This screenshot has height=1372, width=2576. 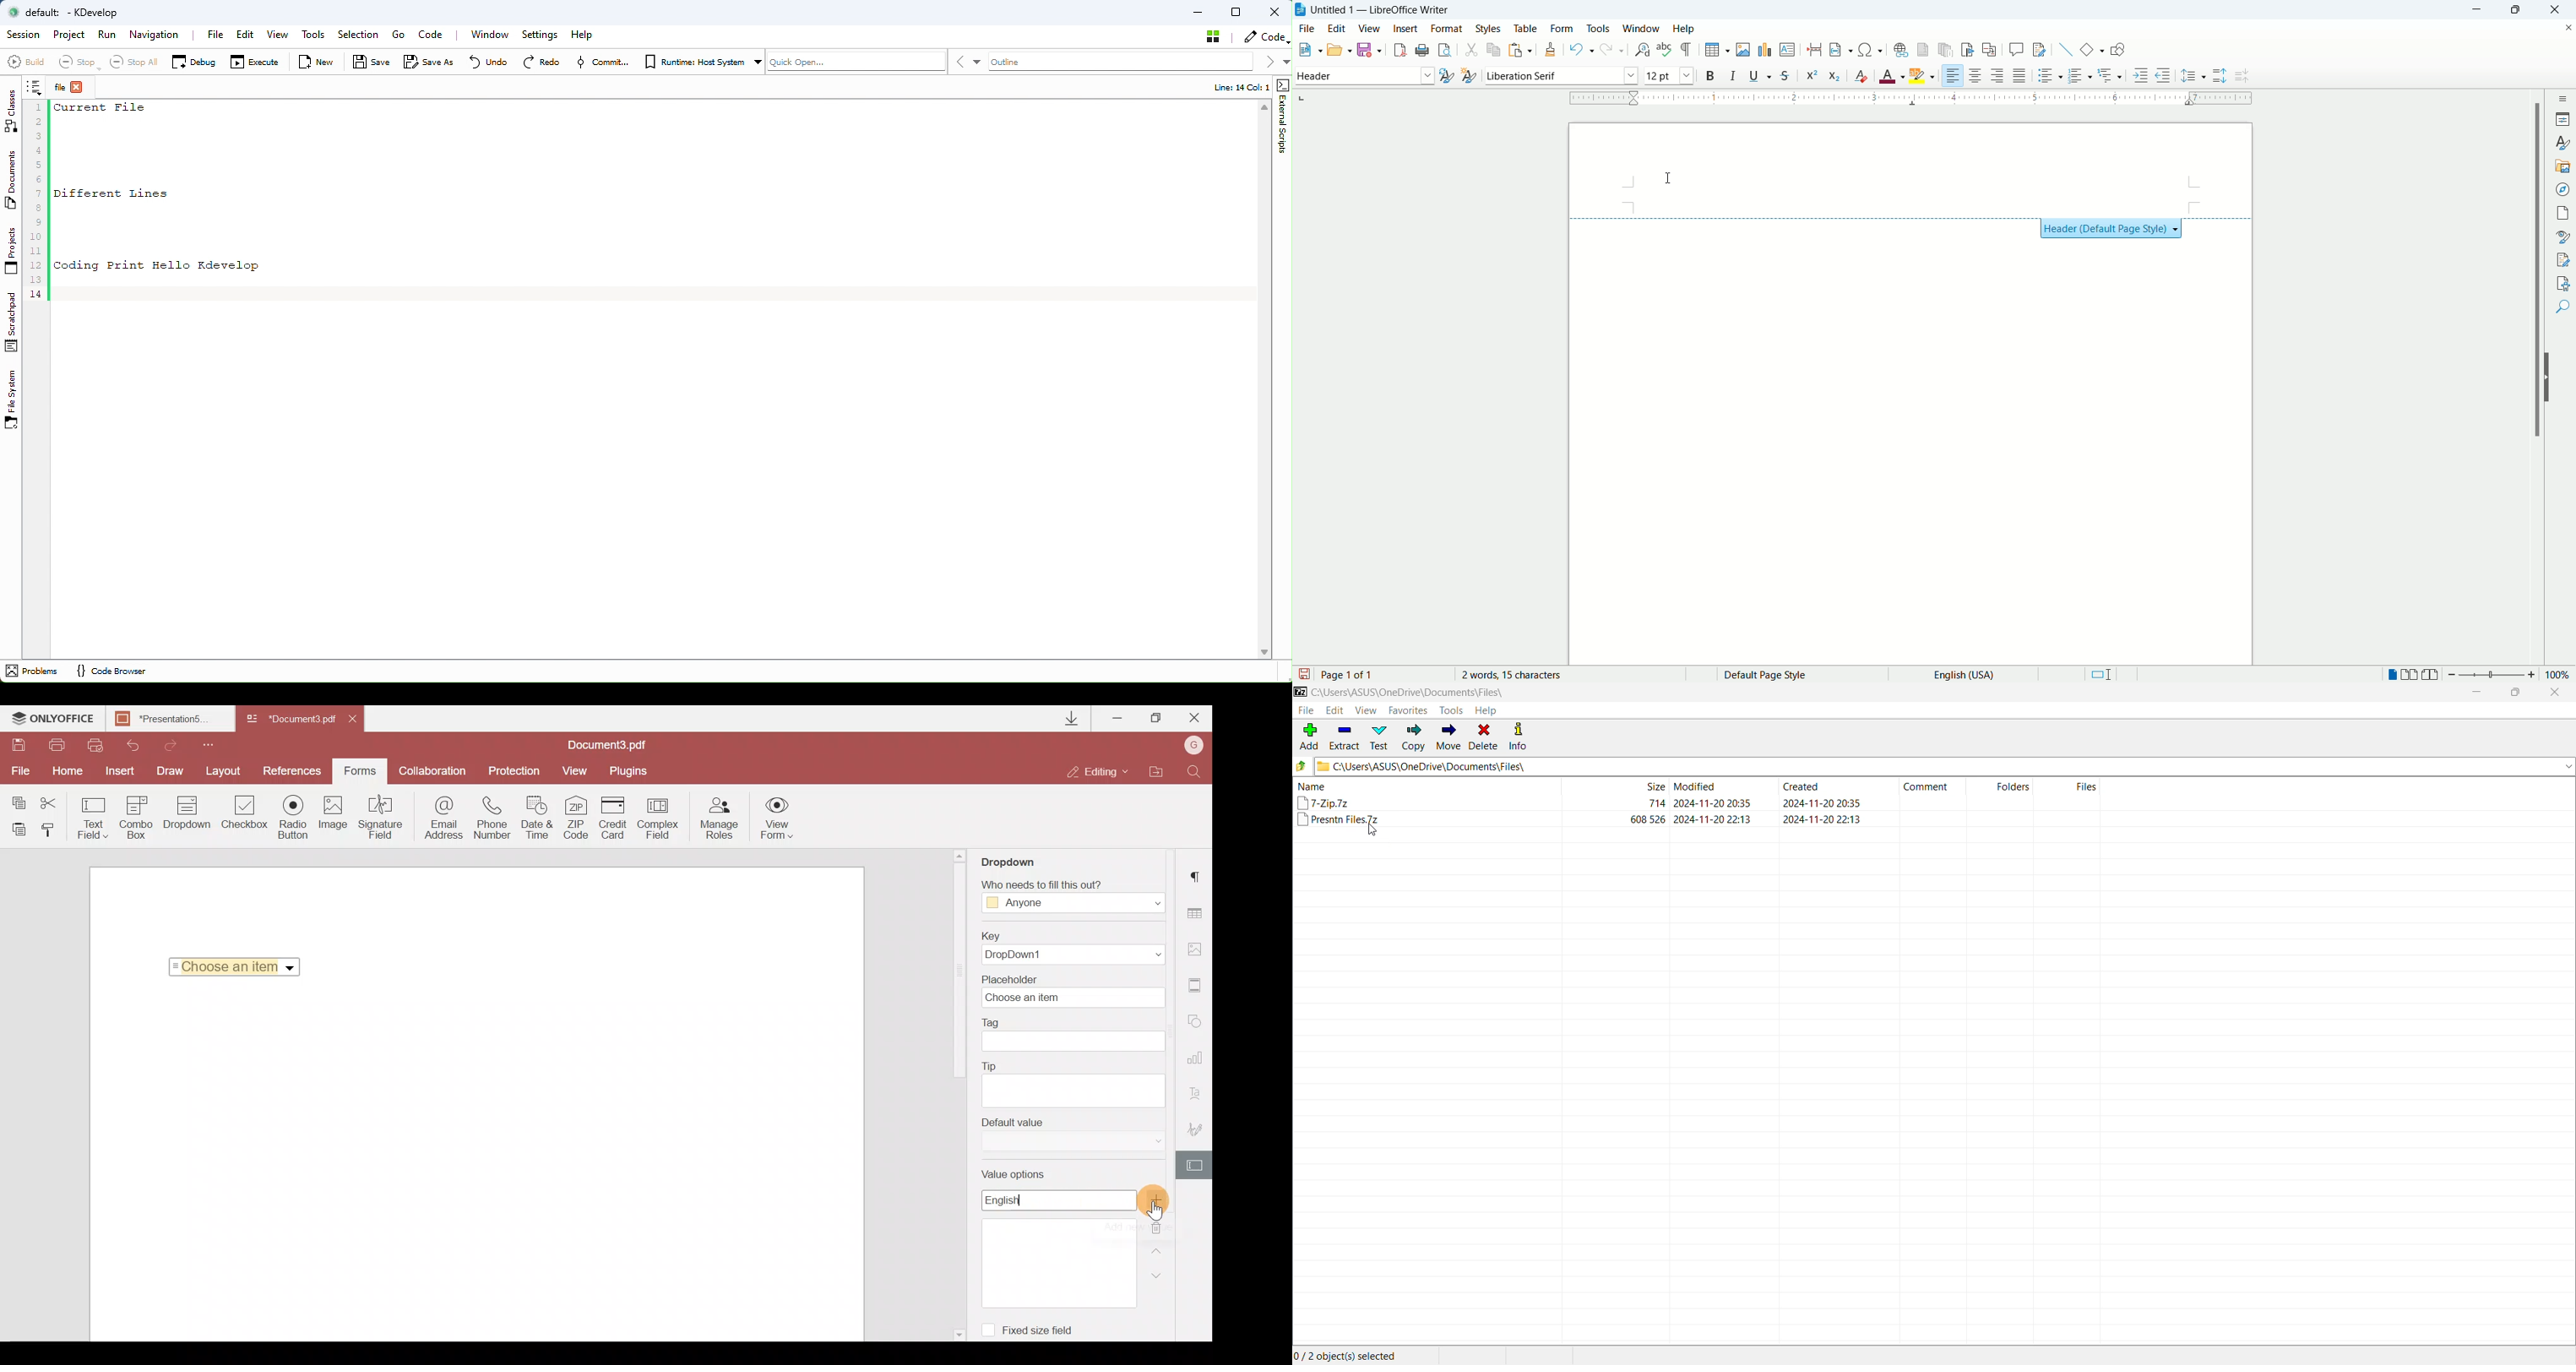 What do you see at coordinates (65, 771) in the screenshot?
I see `Home` at bounding box center [65, 771].